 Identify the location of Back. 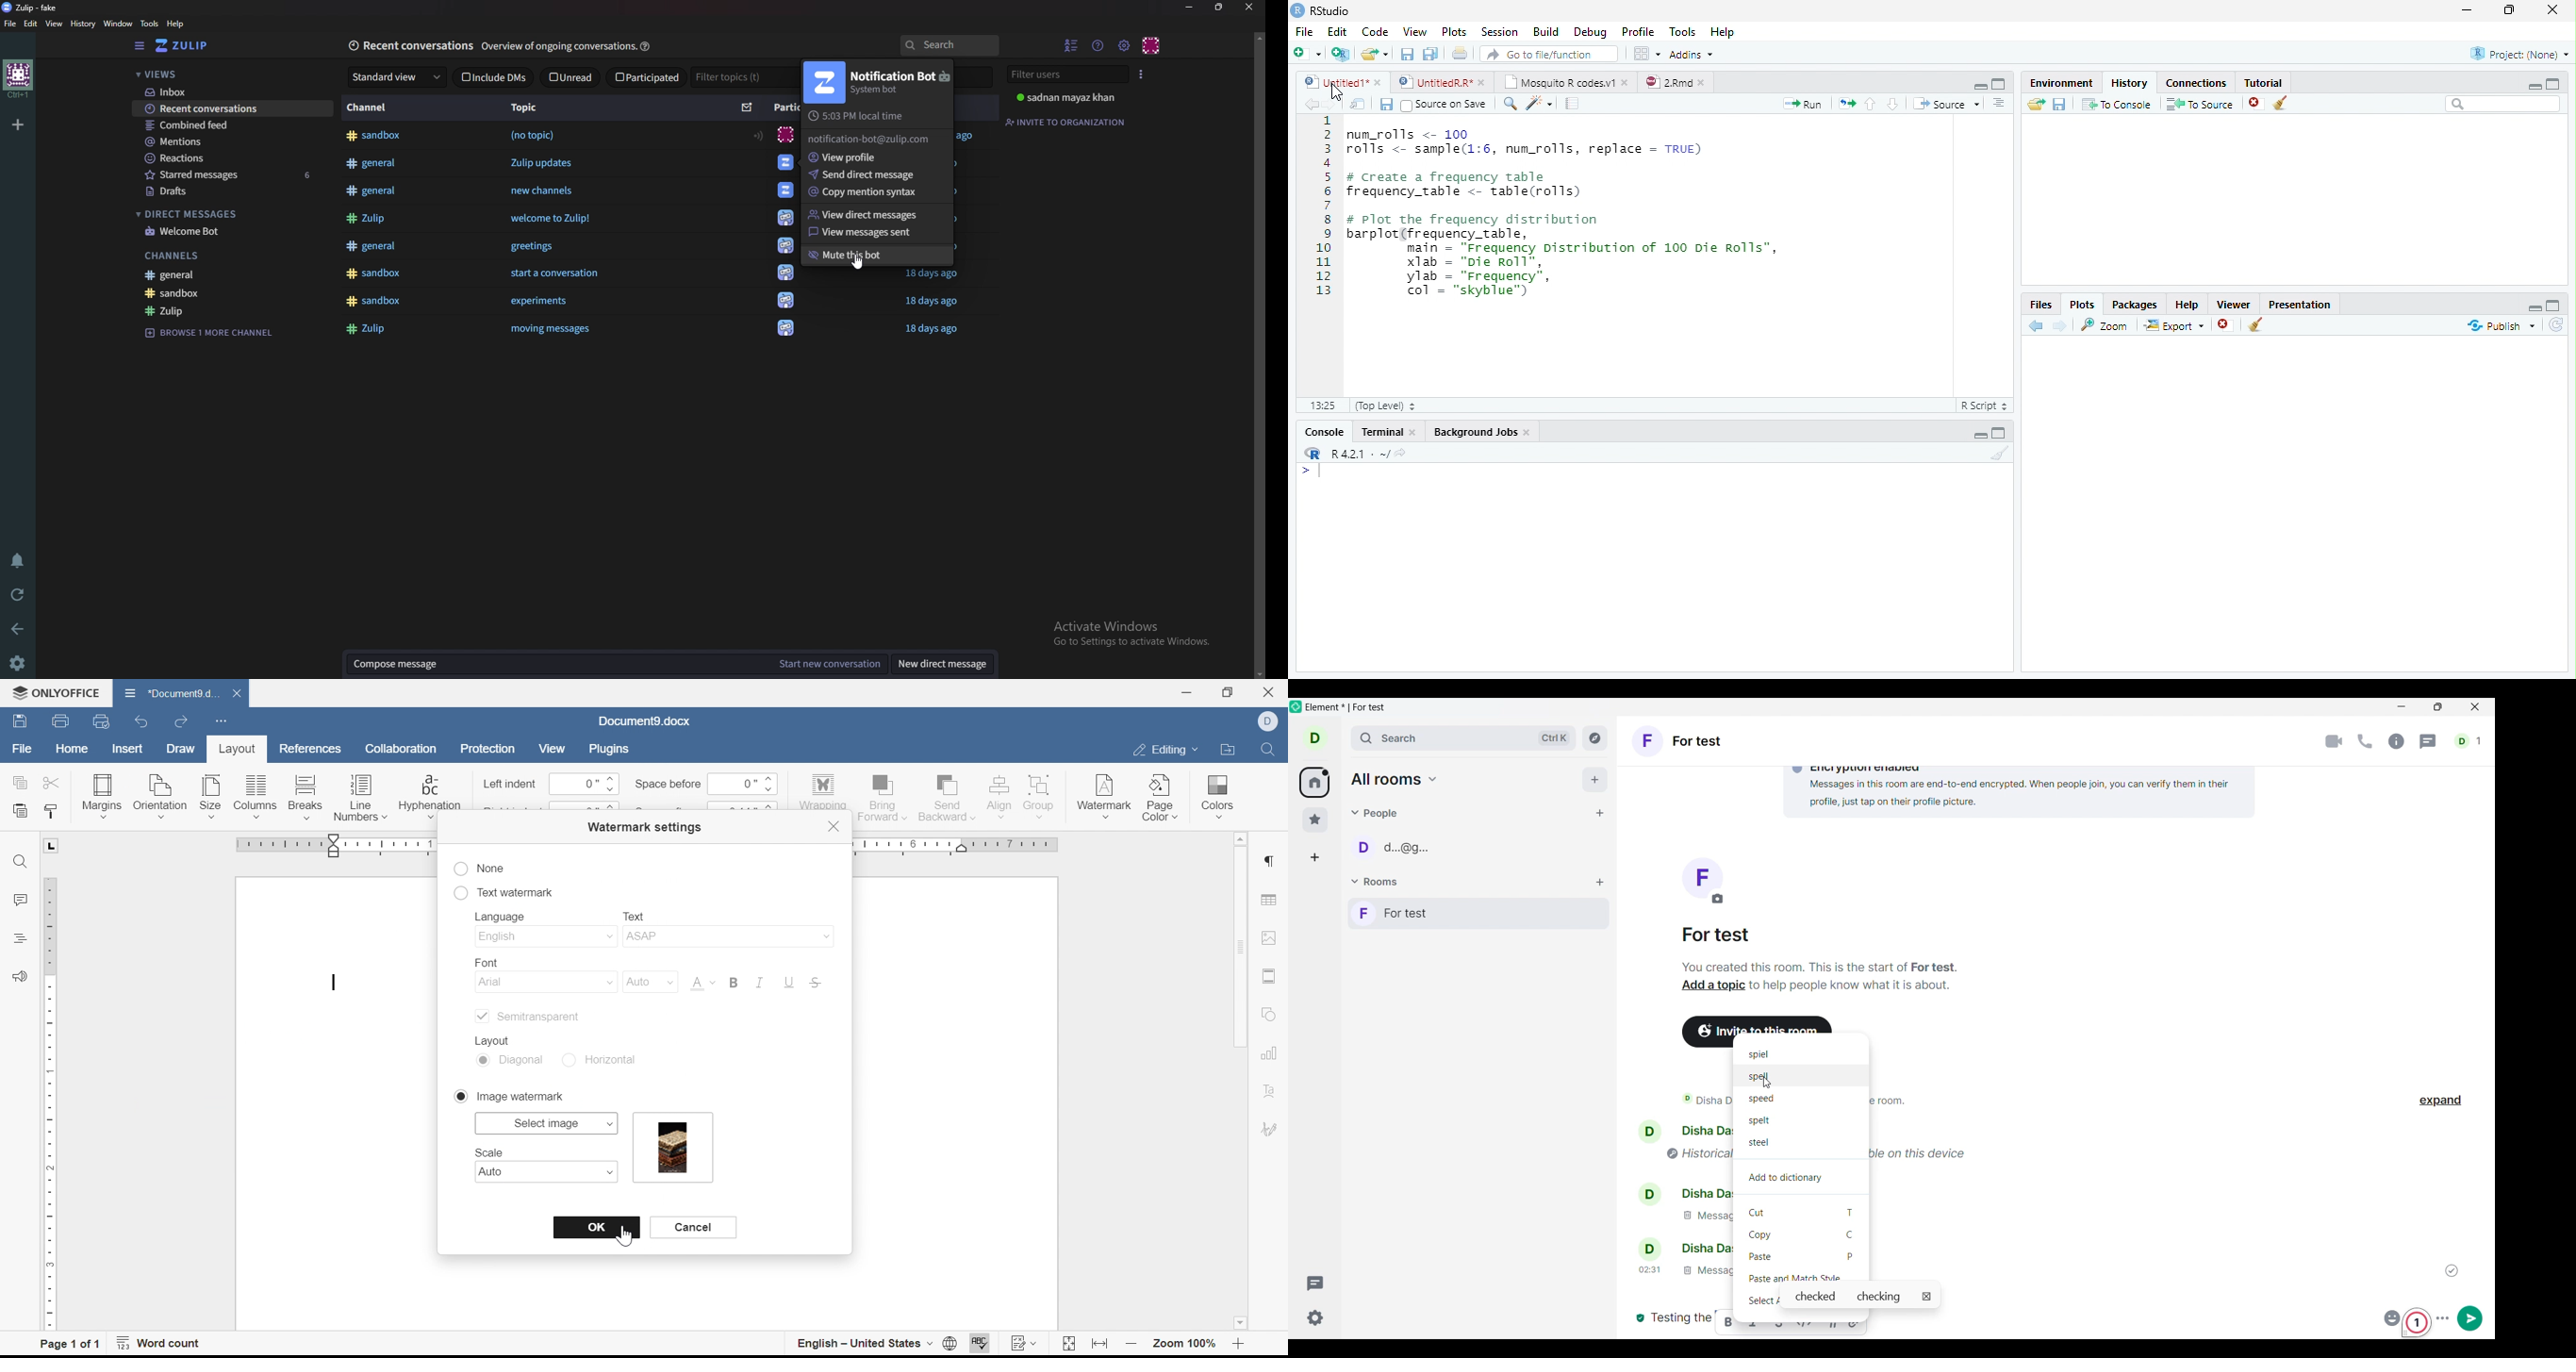
(20, 629).